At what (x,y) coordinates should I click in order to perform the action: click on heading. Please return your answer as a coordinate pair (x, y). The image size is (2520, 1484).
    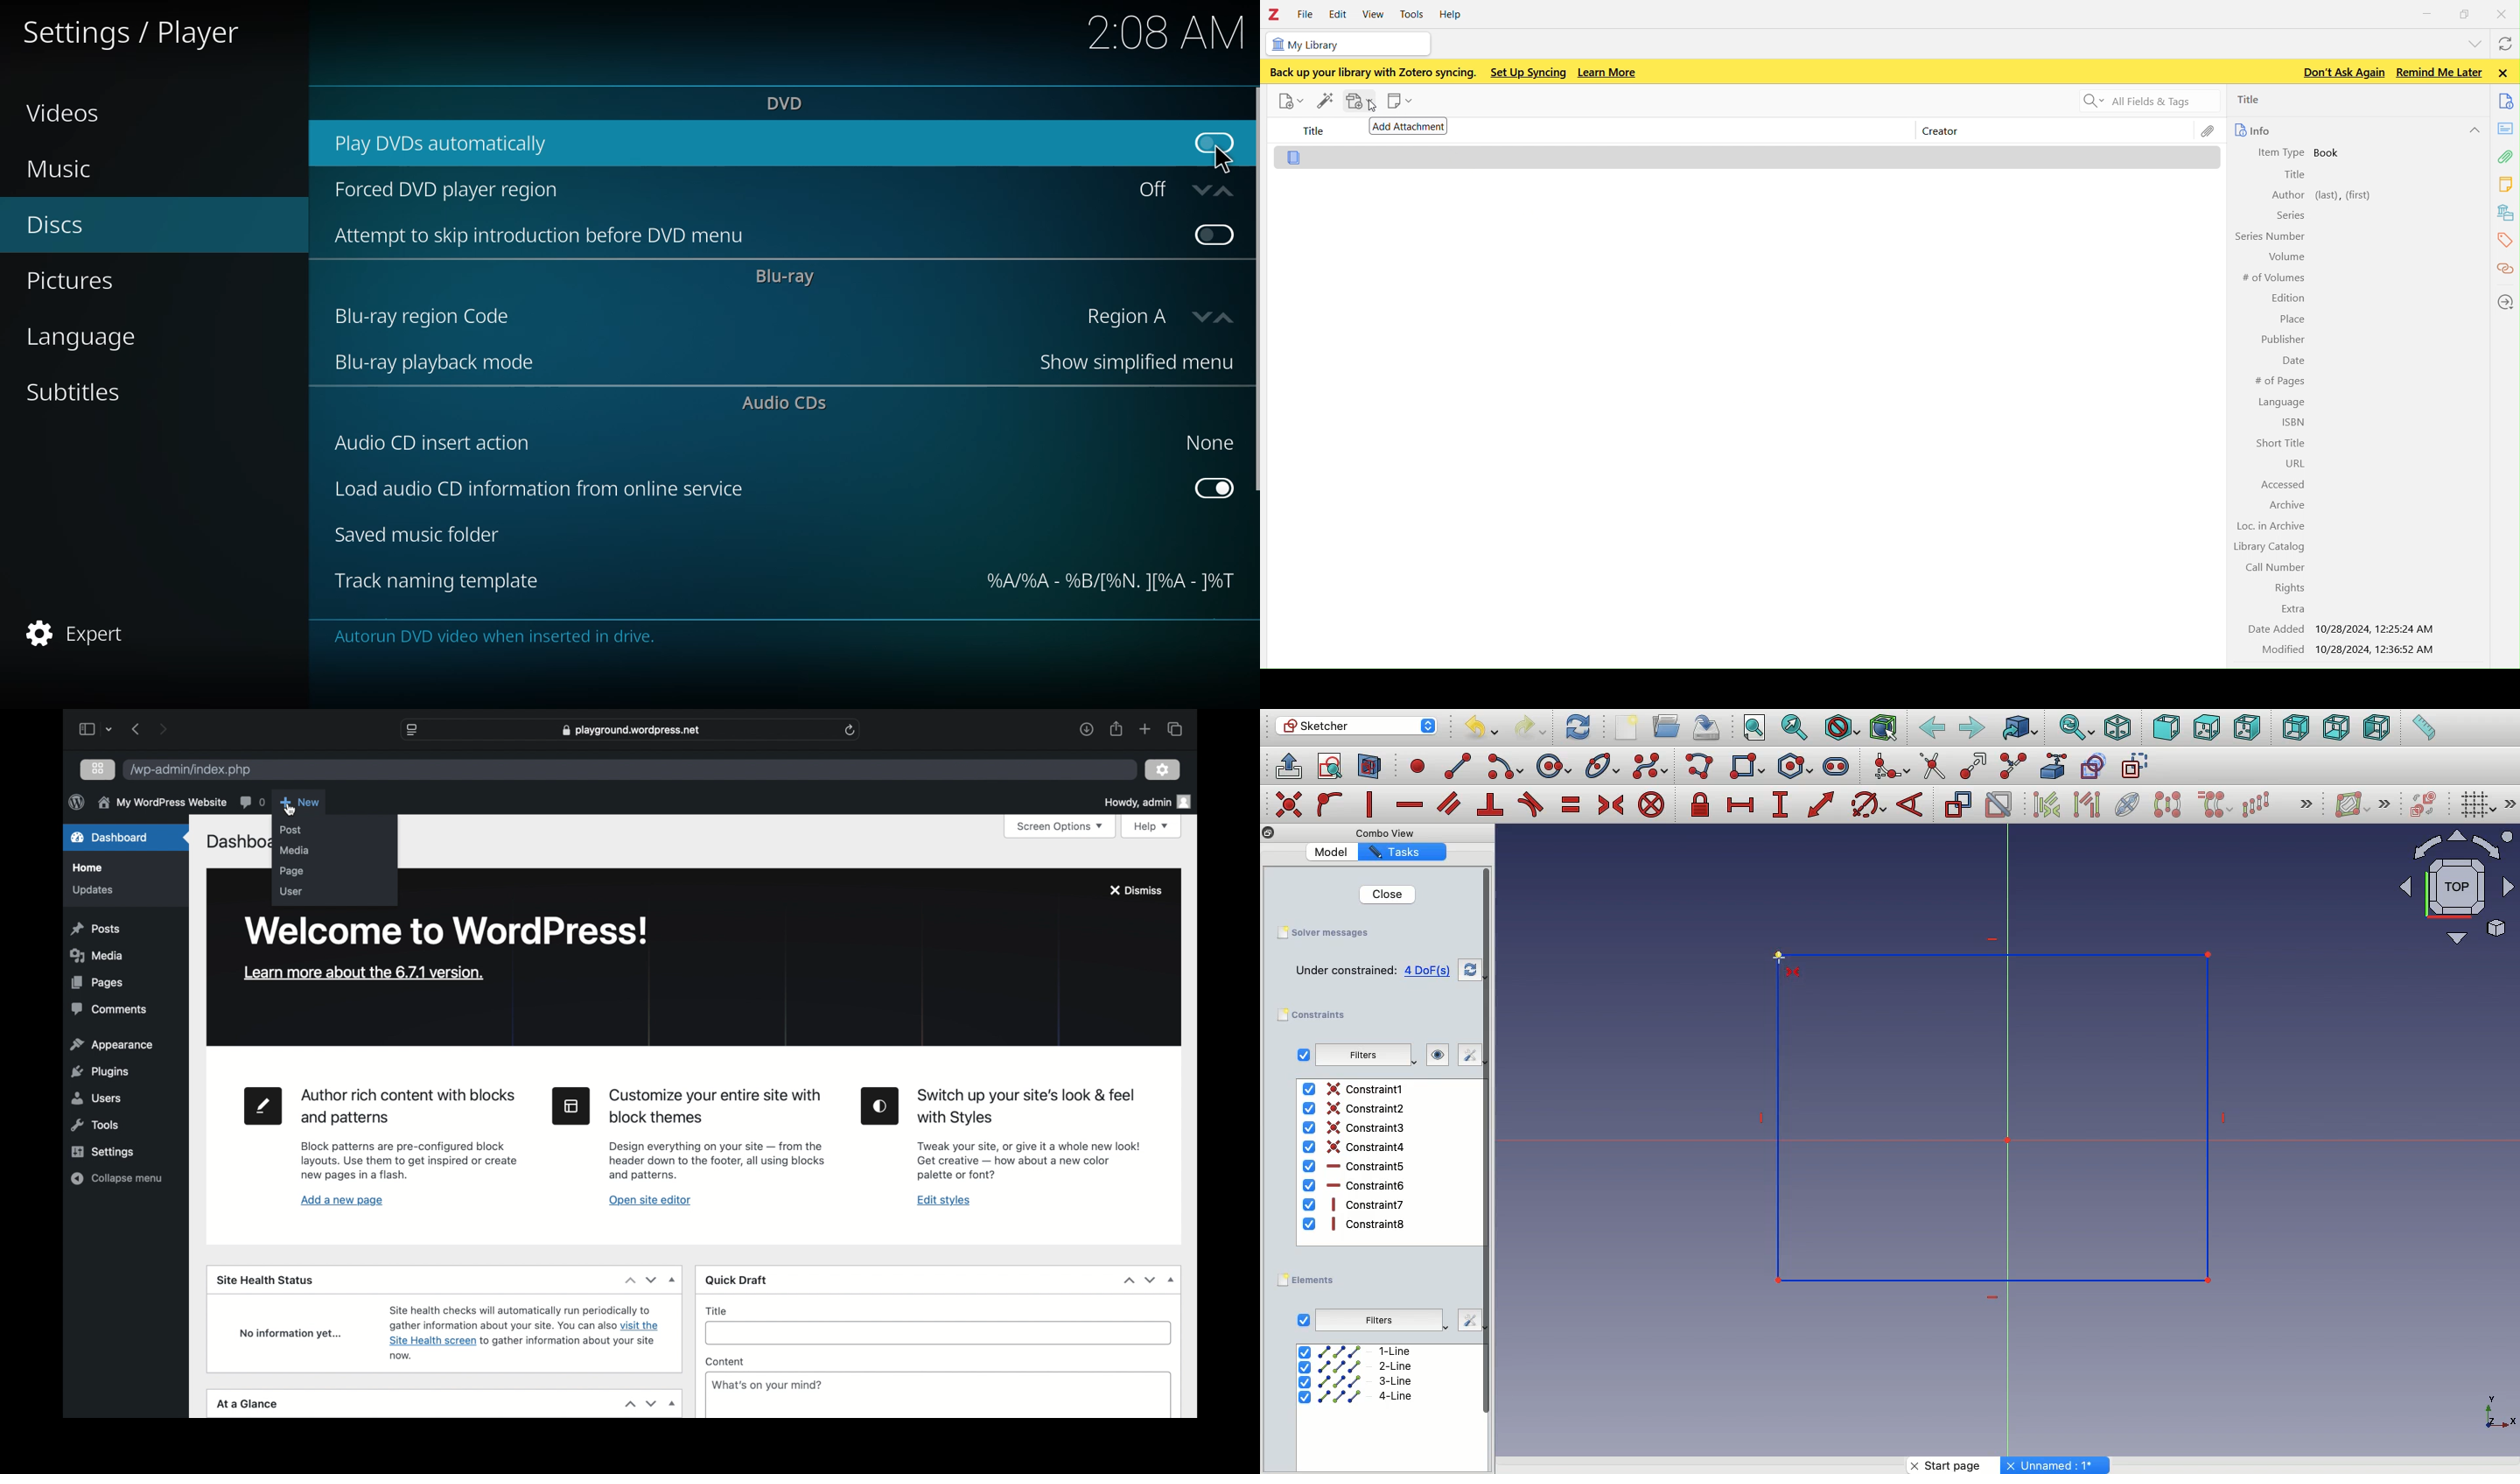
    Looking at the image, I should click on (1028, 1106).